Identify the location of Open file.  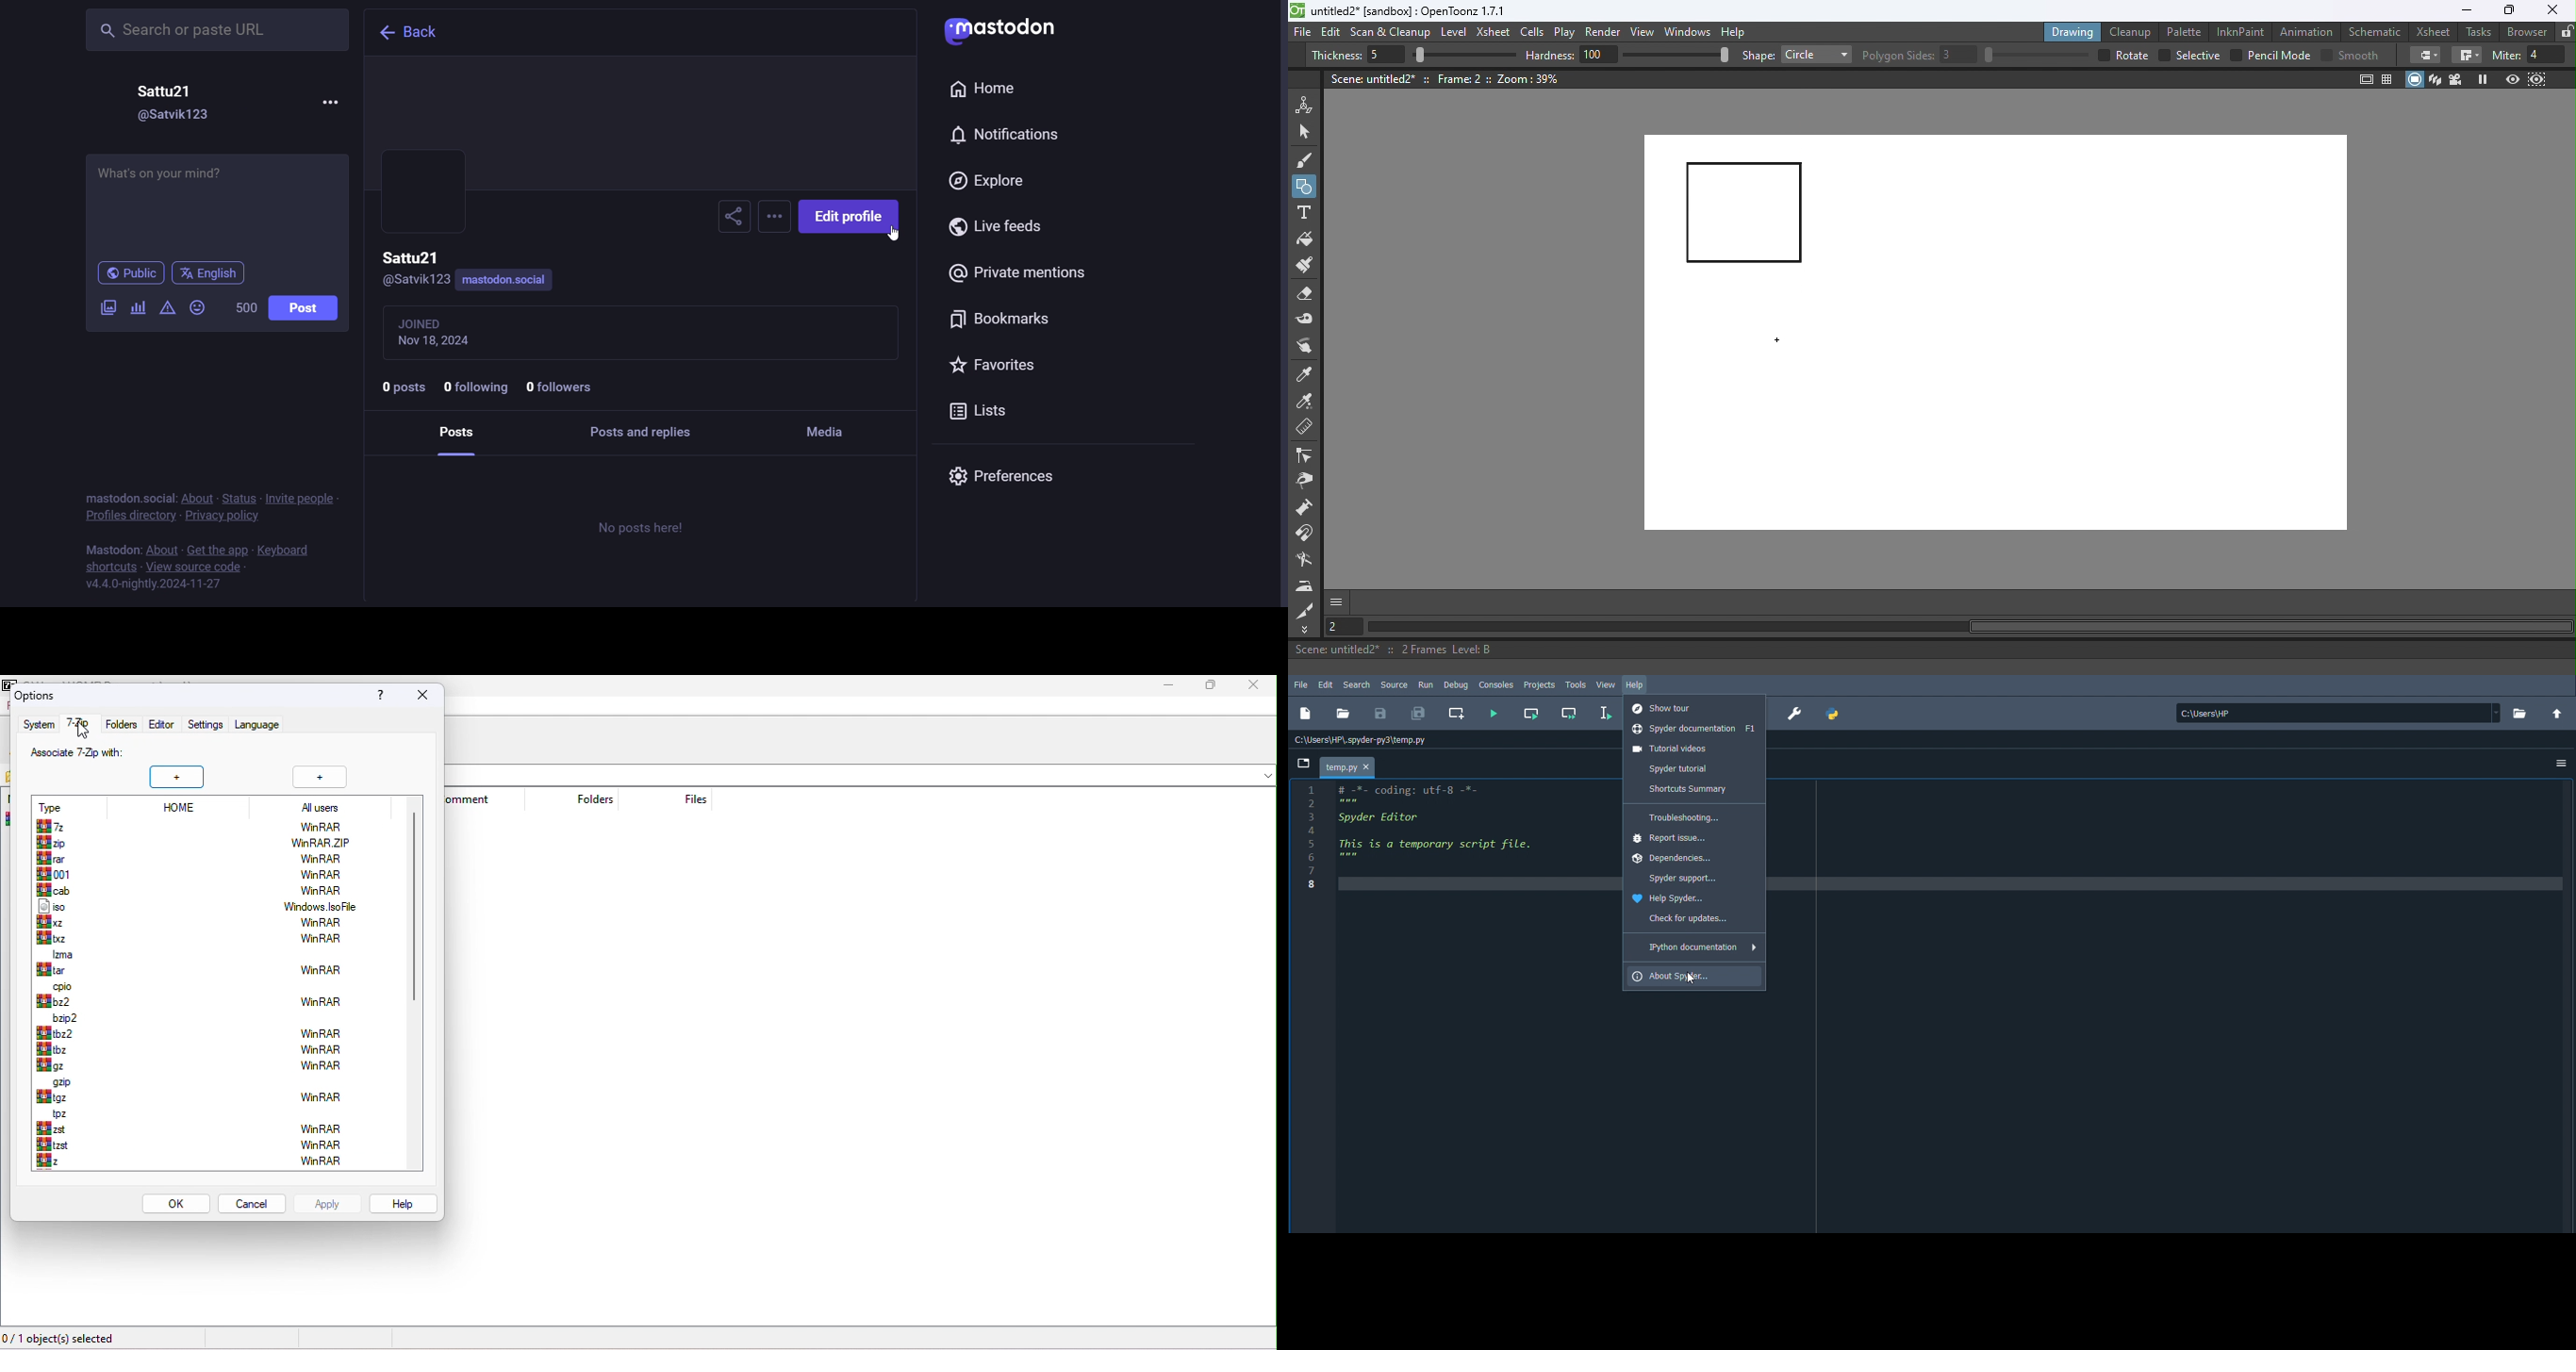
(1342, 714).